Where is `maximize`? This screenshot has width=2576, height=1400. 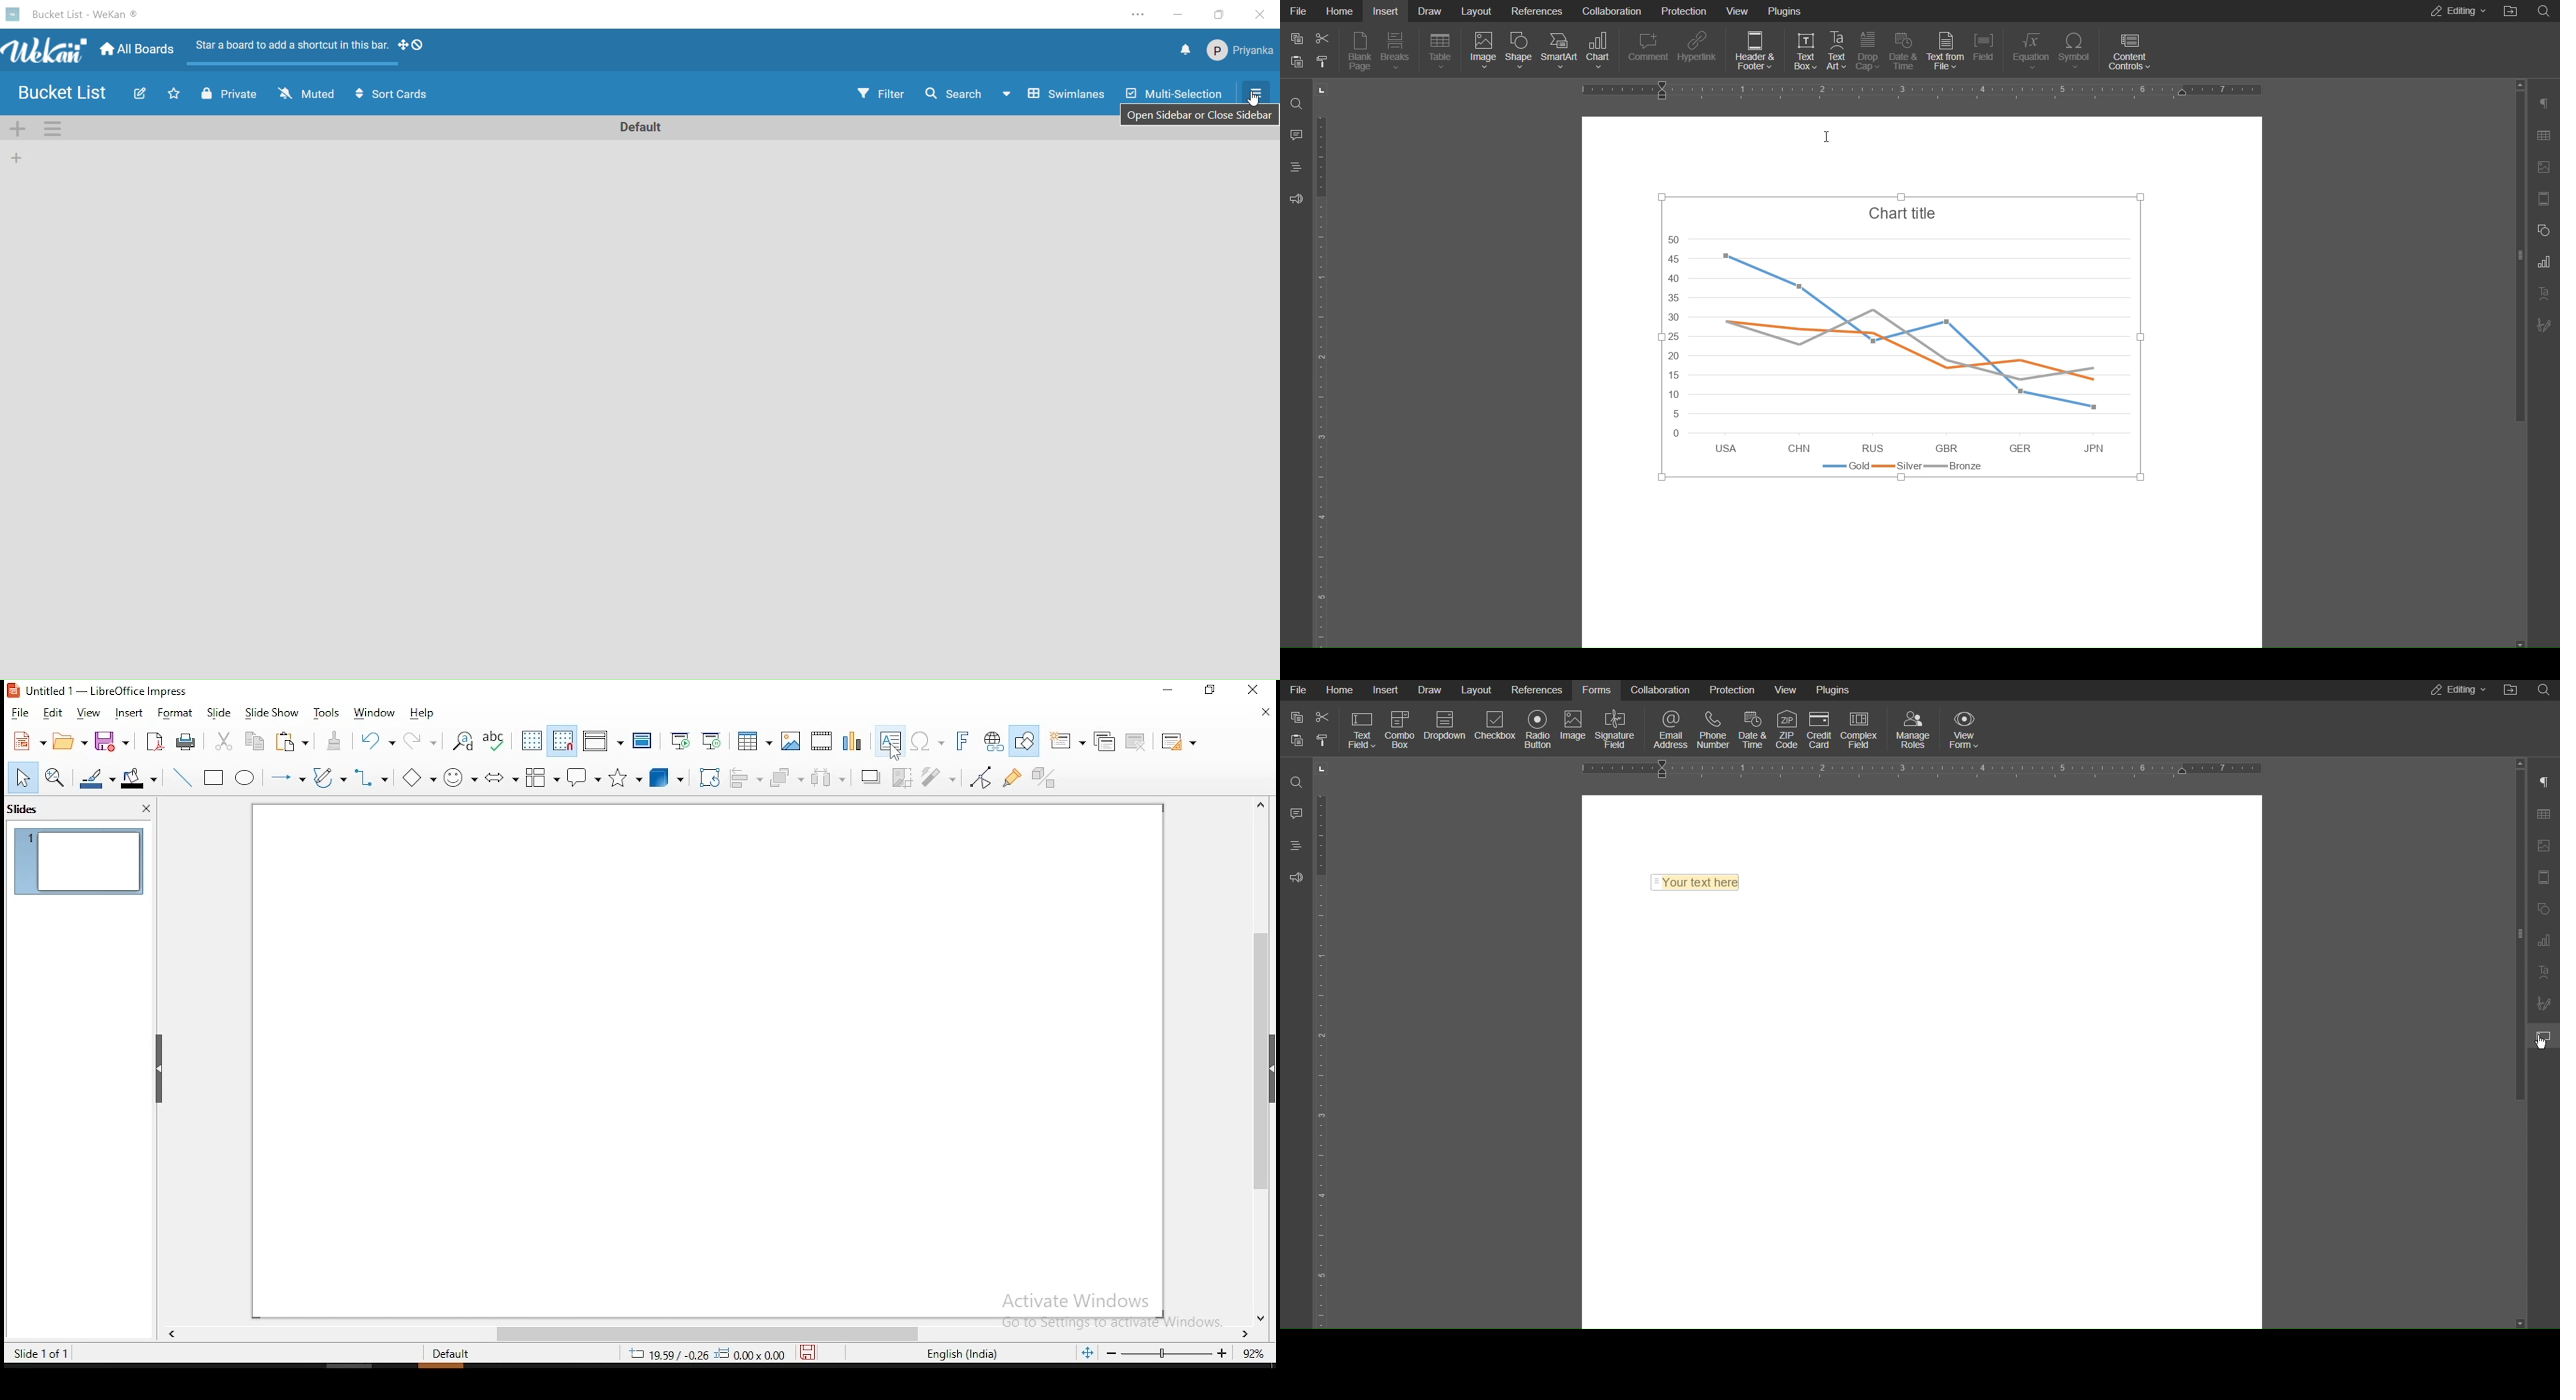 maximize is located at coordinates (1221, 15).